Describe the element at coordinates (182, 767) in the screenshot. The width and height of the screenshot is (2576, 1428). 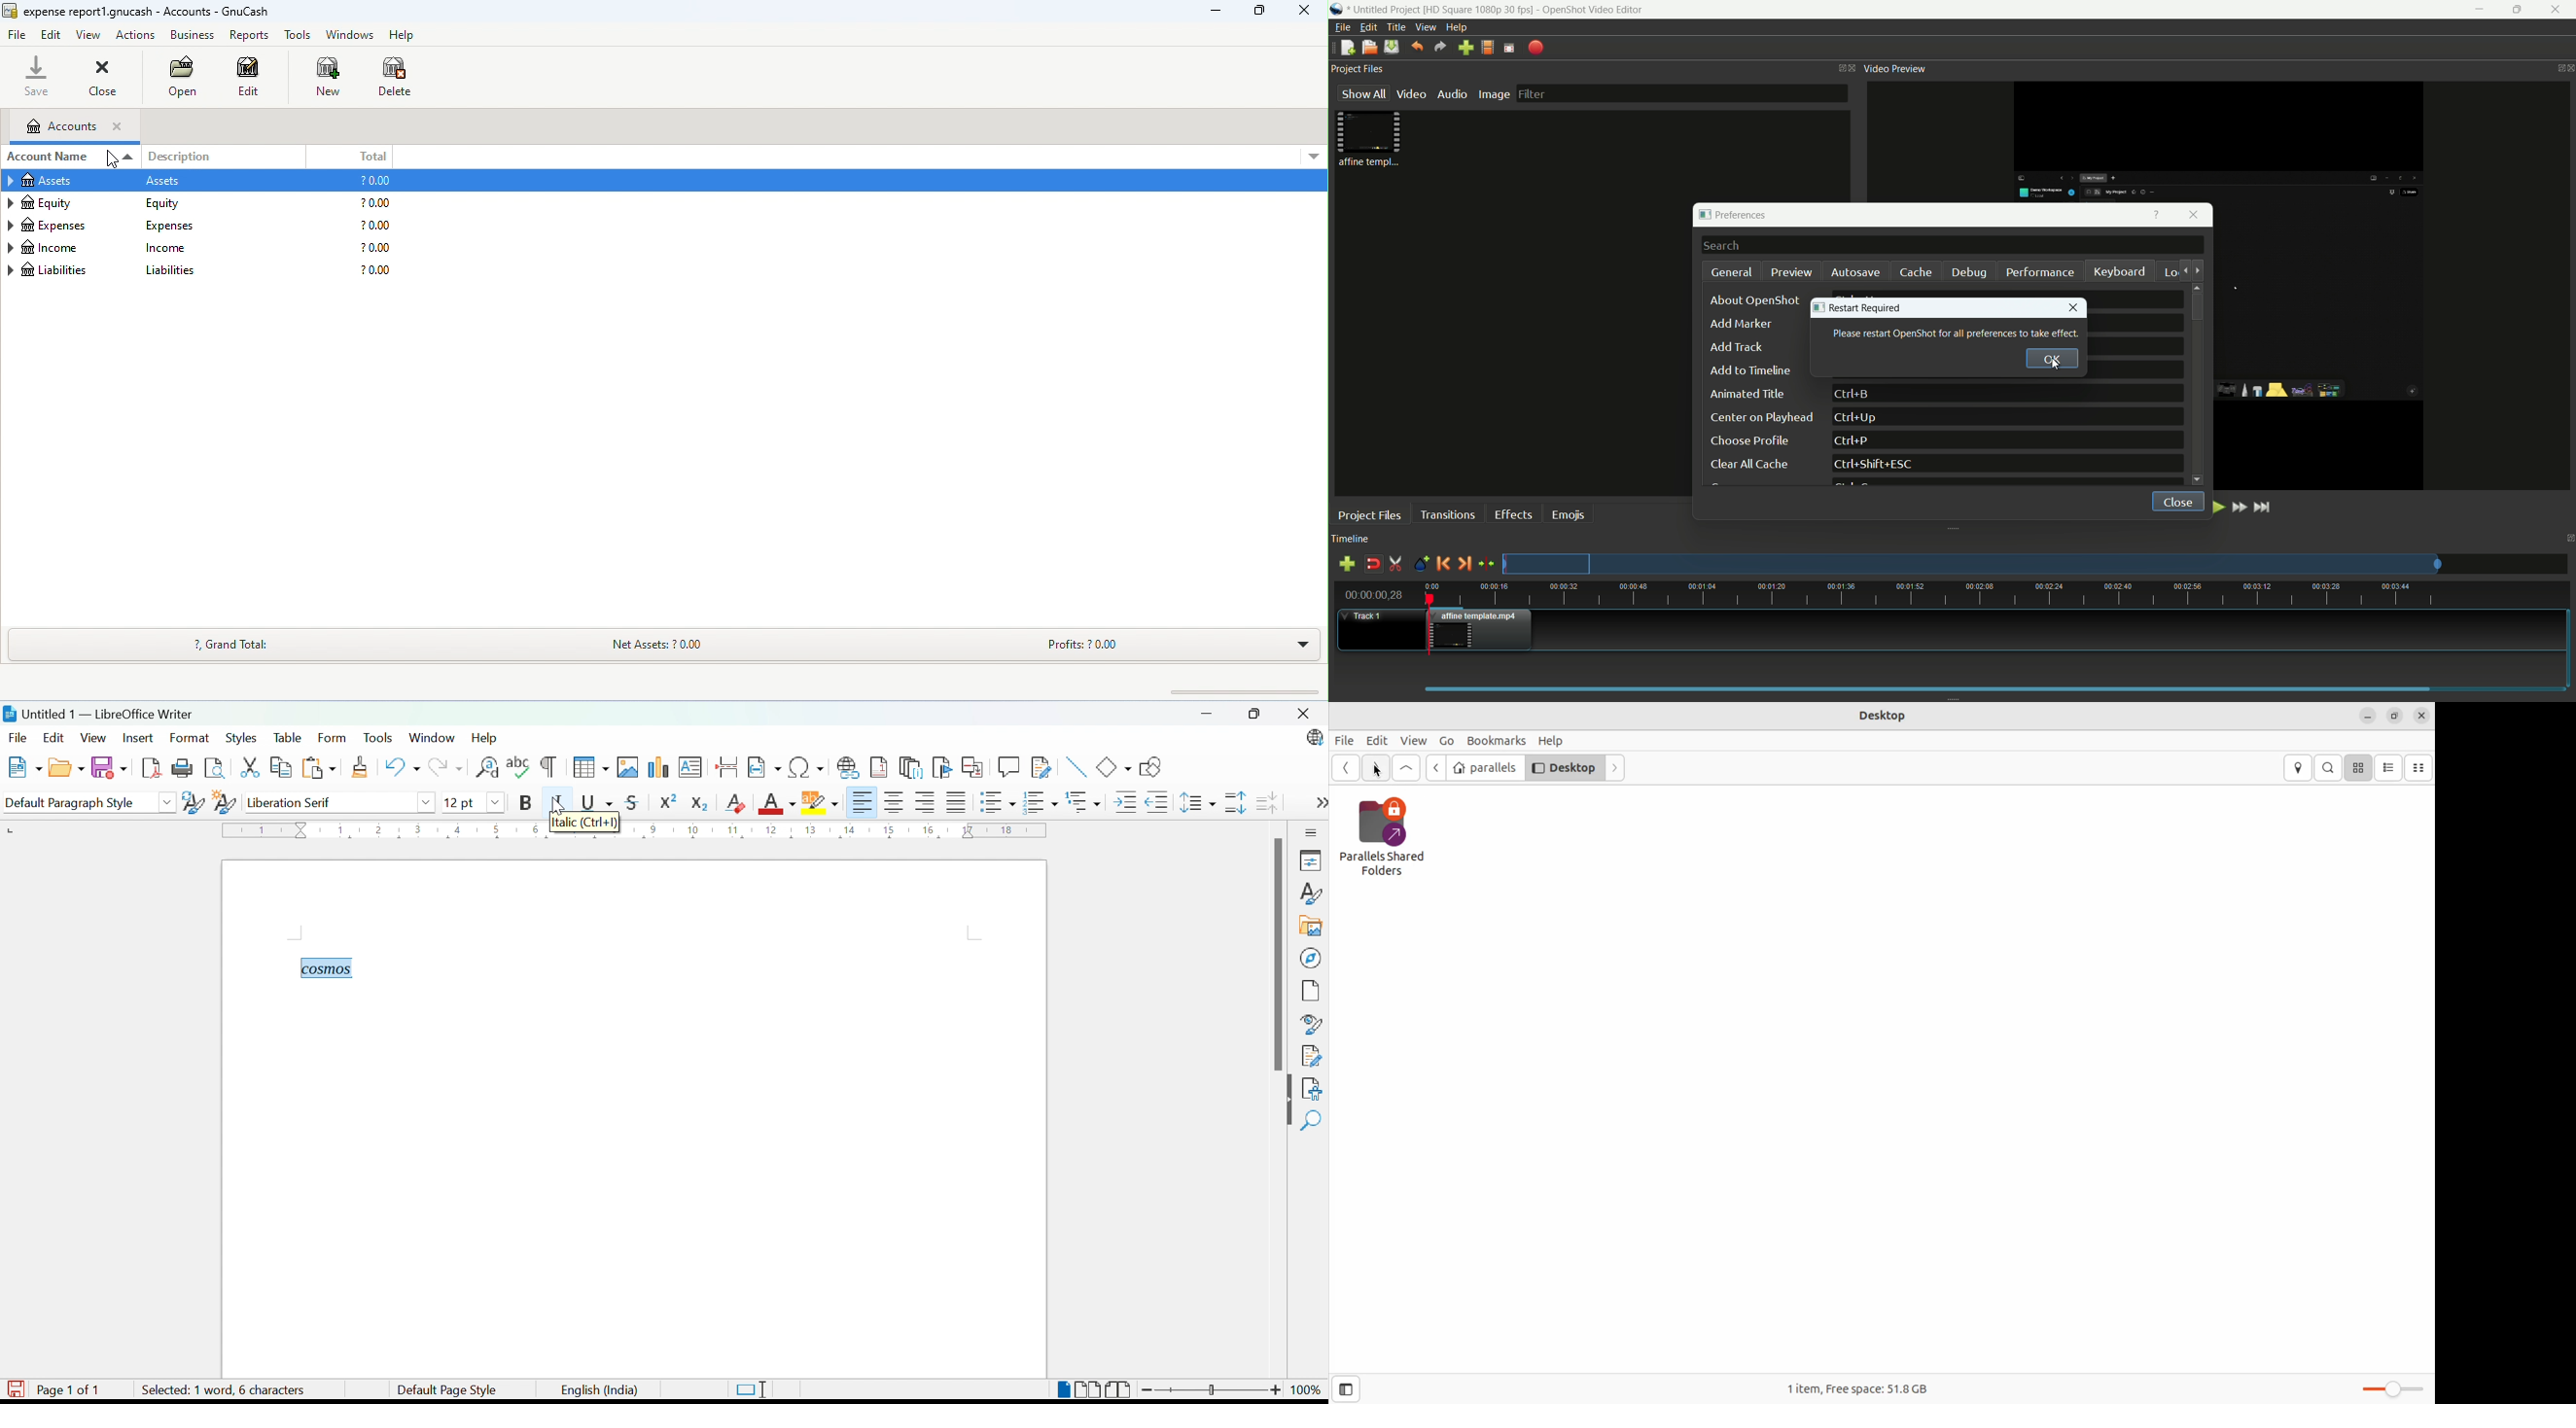
I see `Print` at that location.